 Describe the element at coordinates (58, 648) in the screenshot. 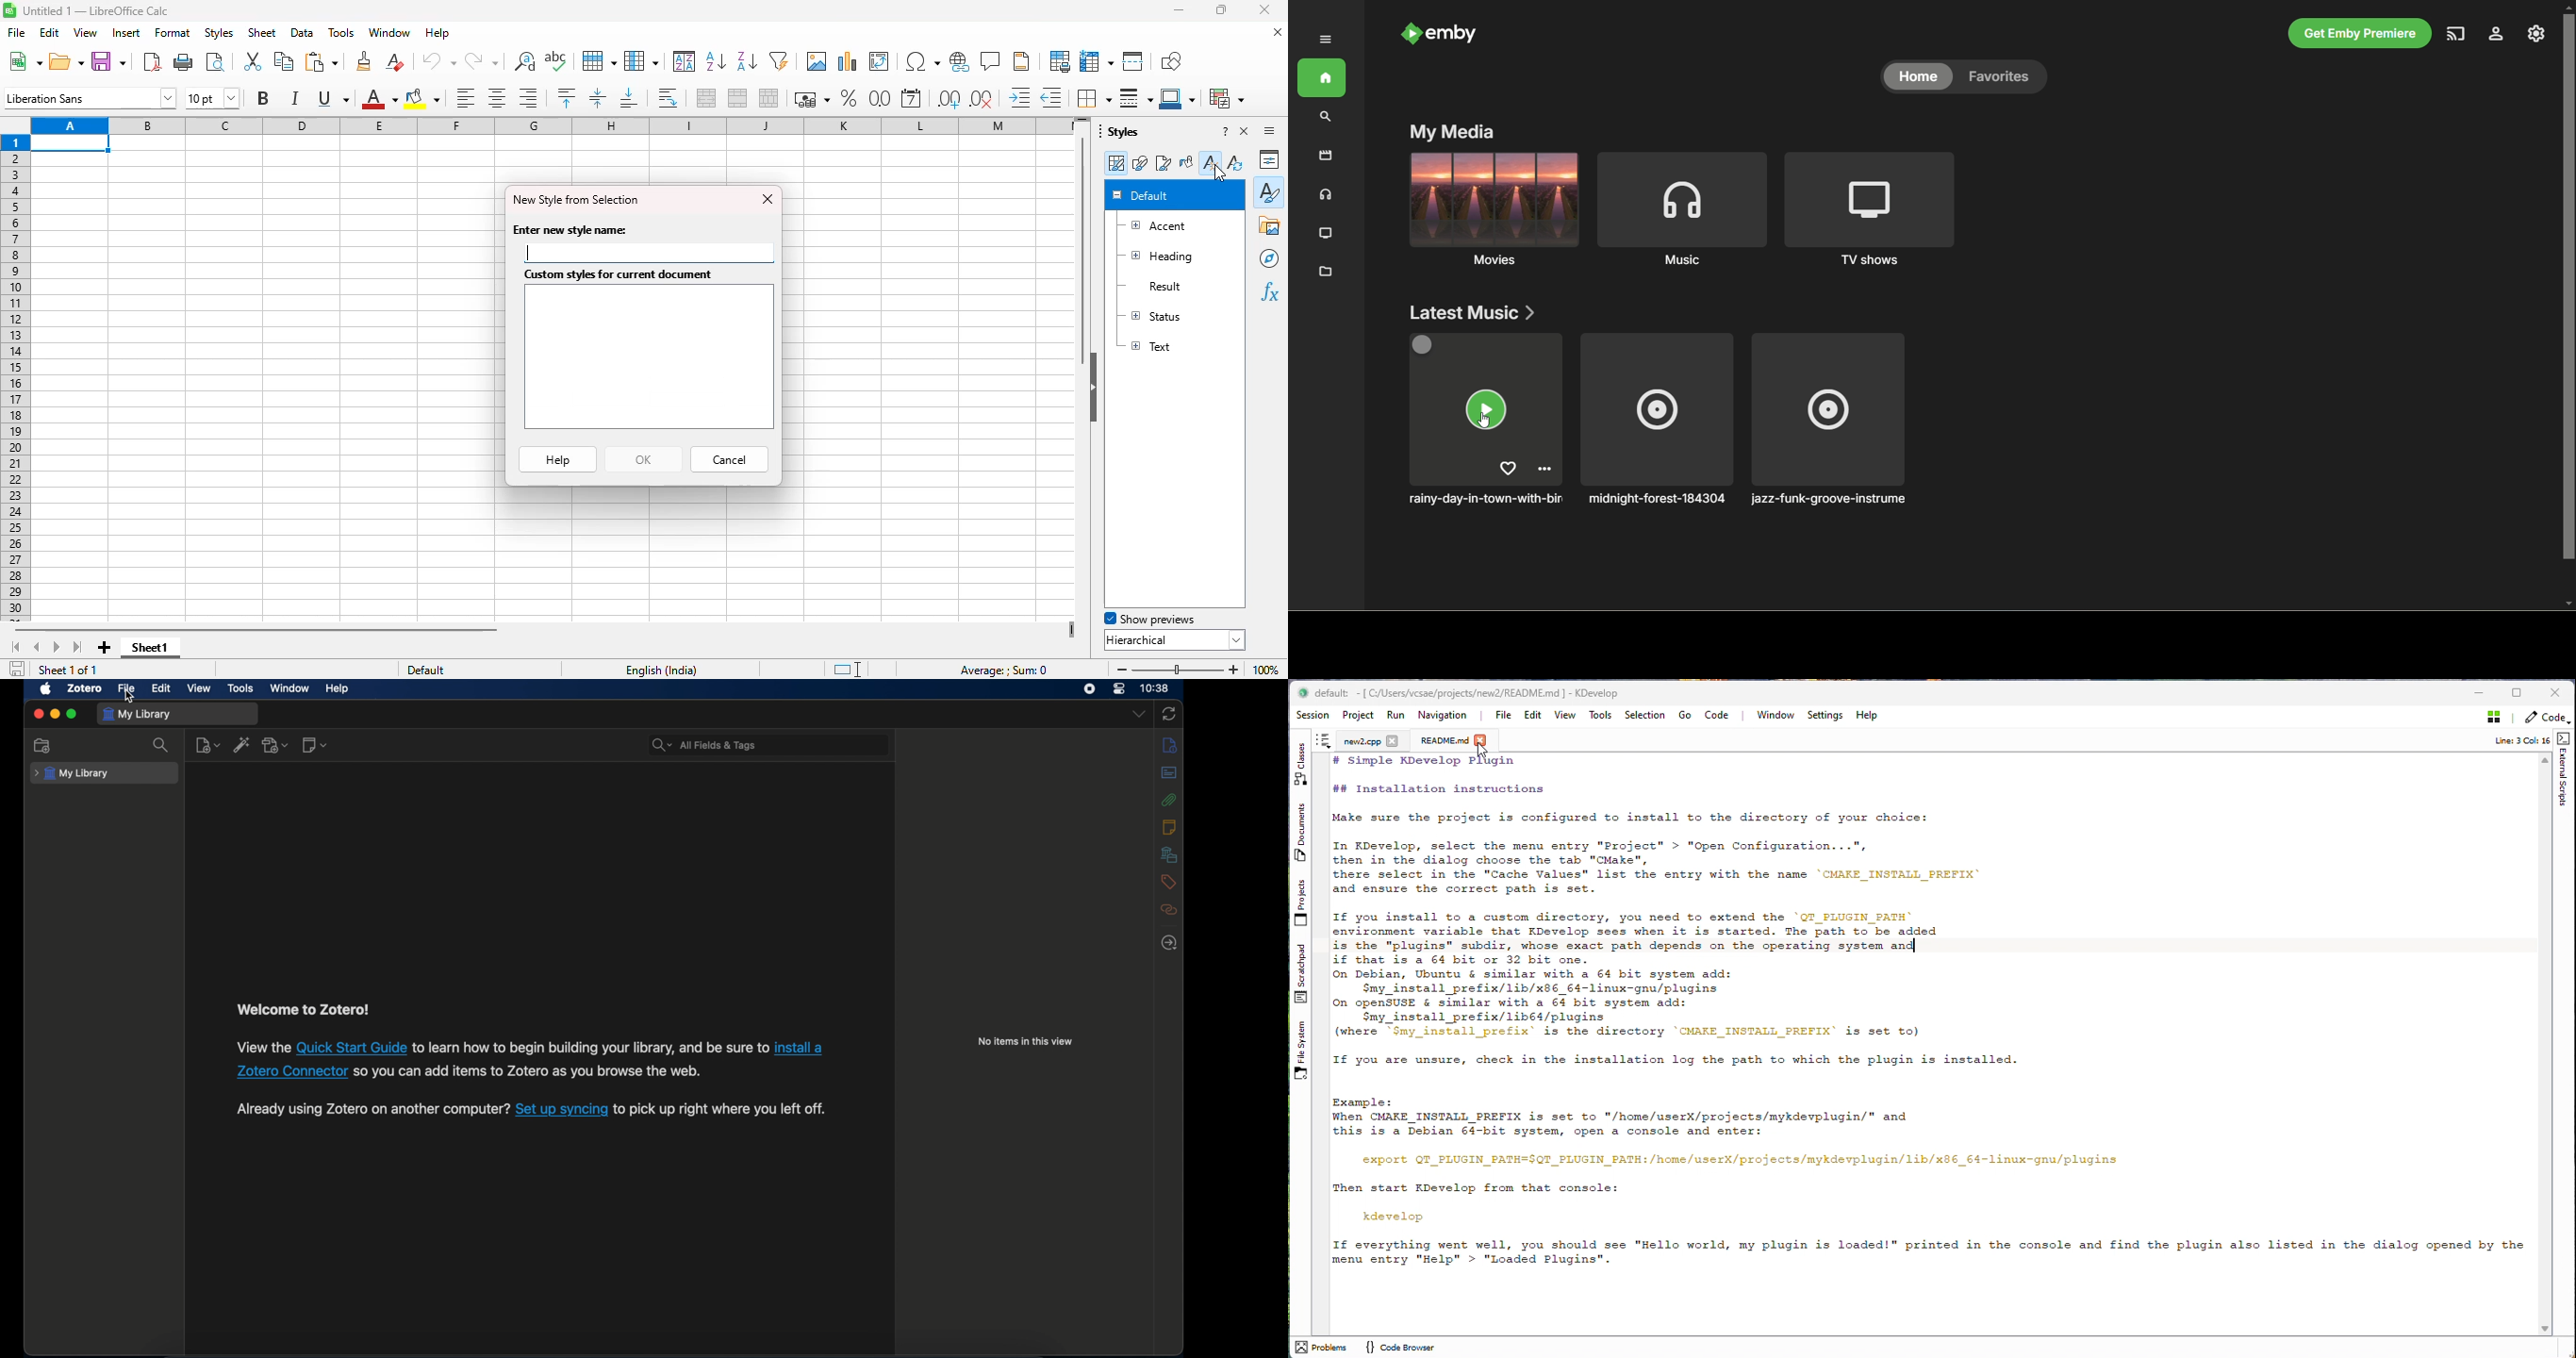

I see `scroll to next sheet` at that location.